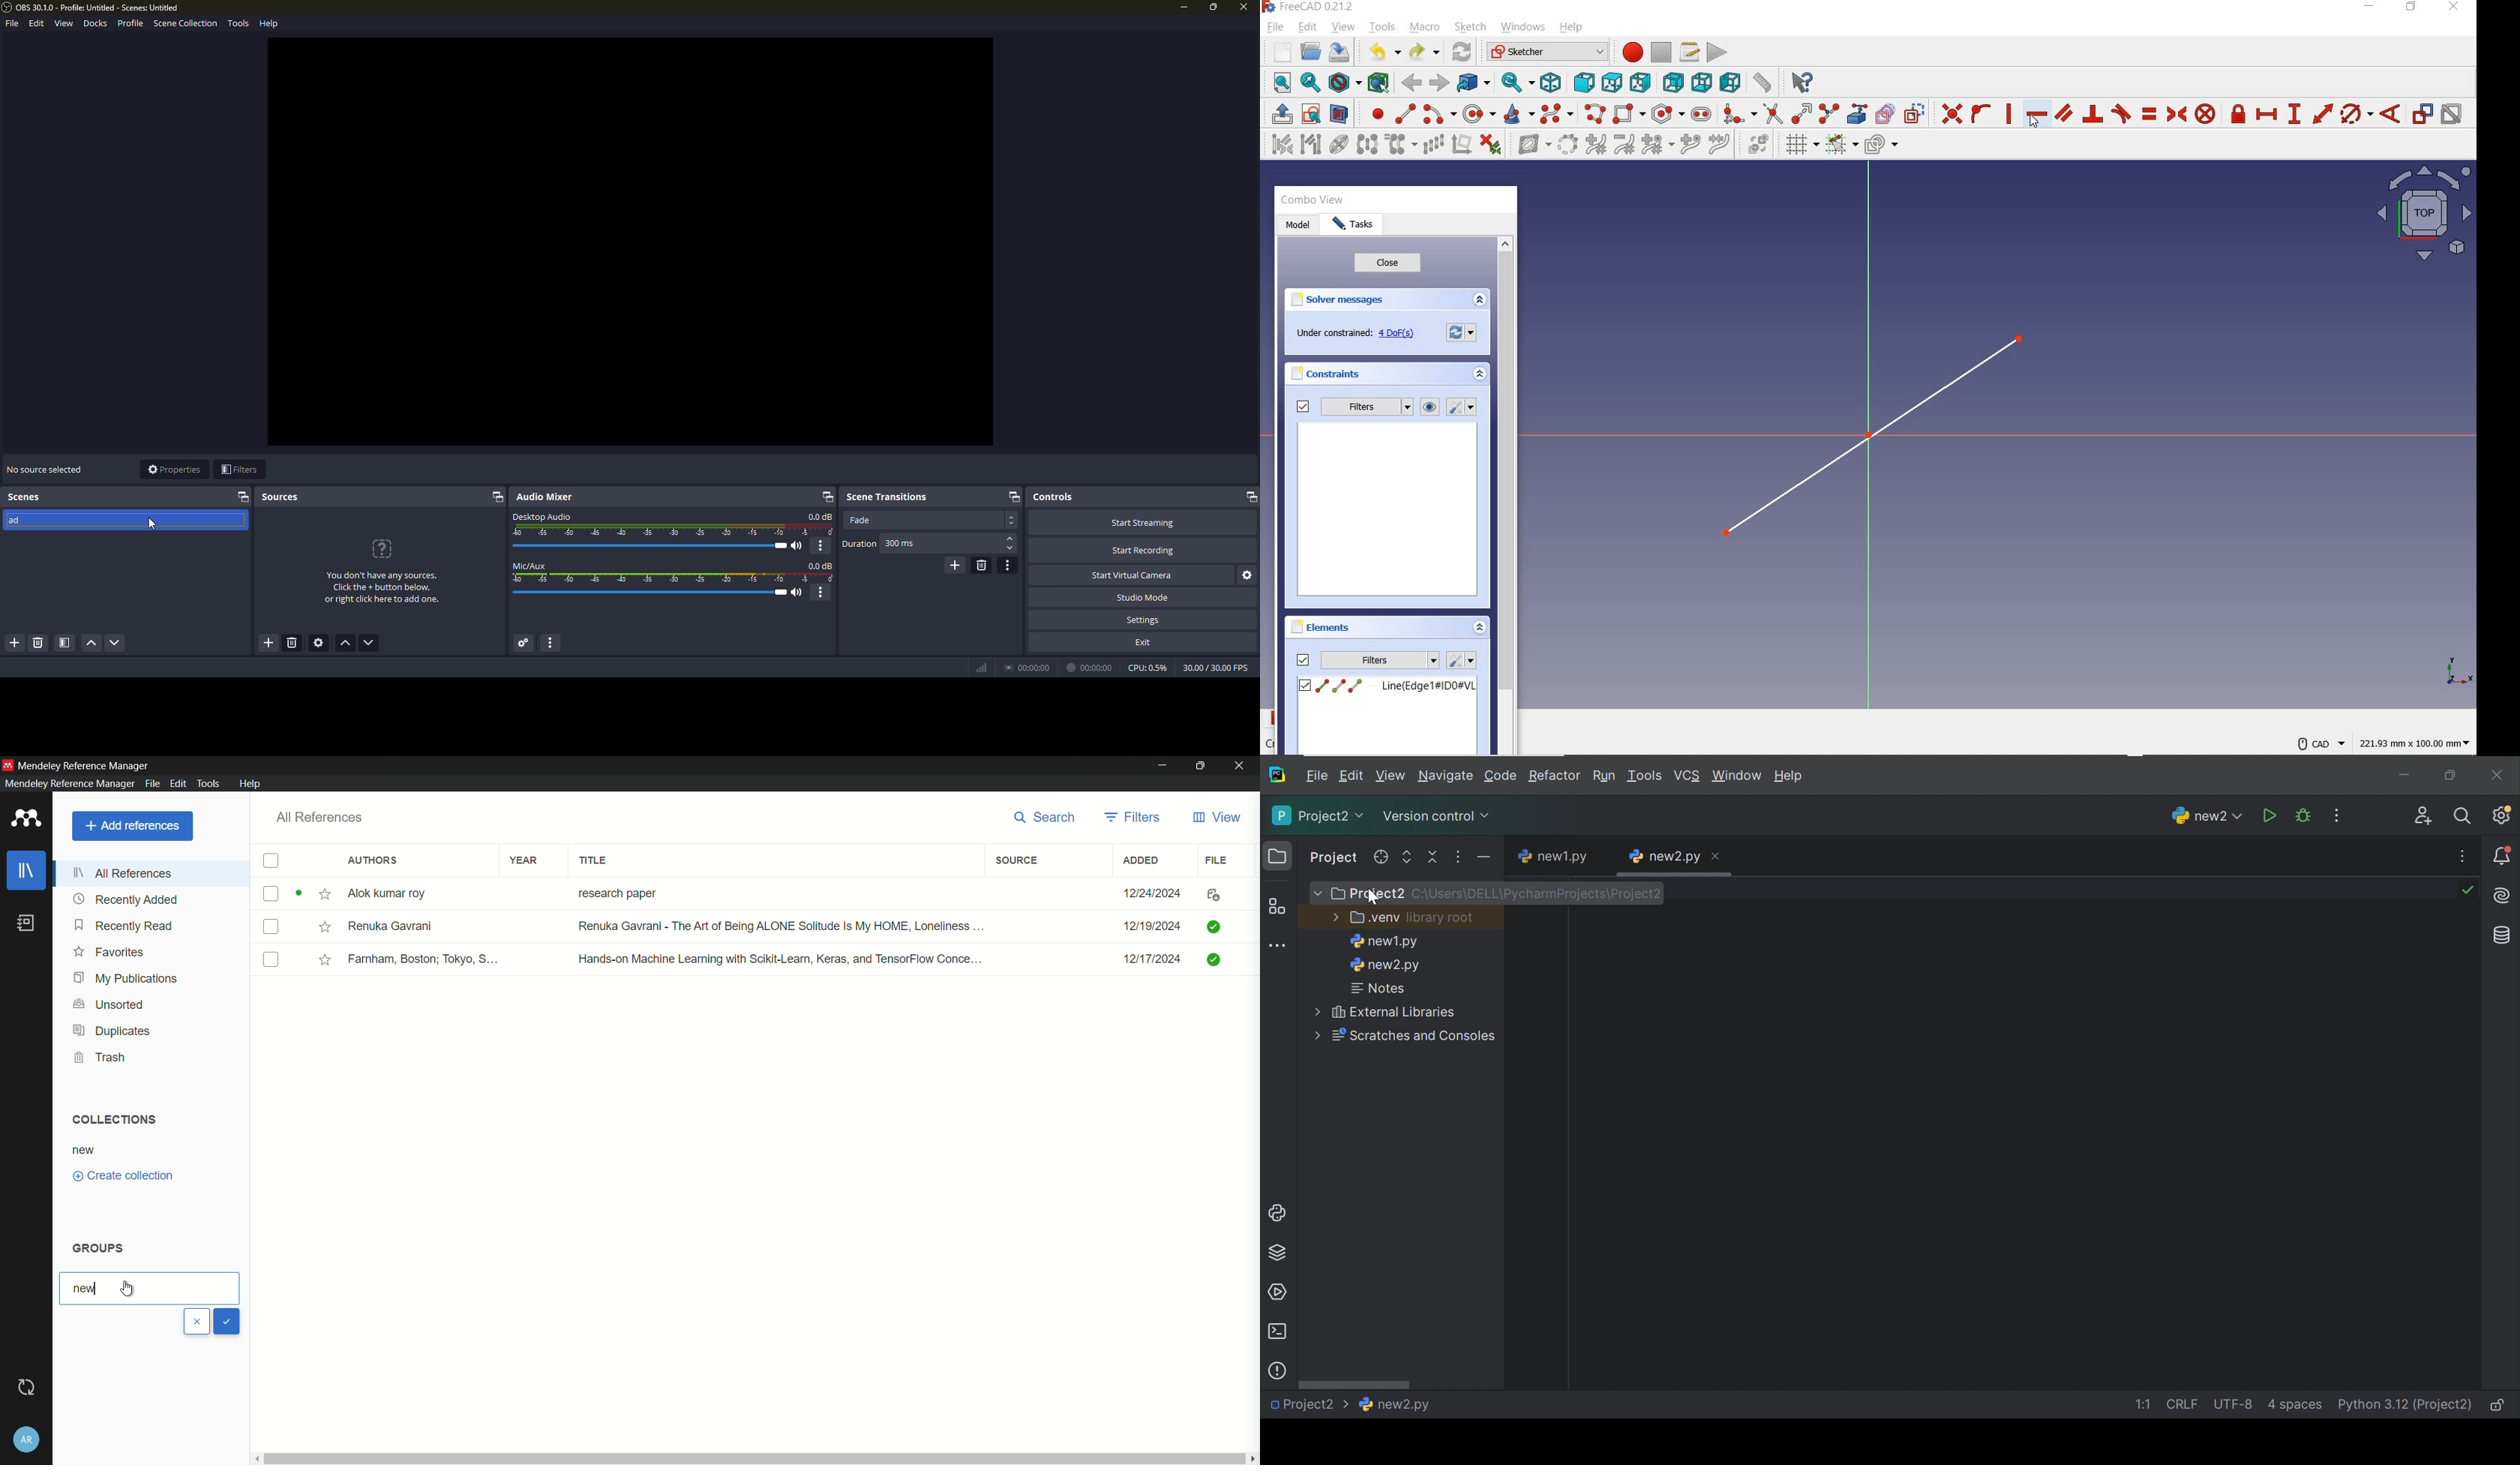 The width and height of the screenshot is (2520, 1484). I want to click on Python Console, so click(1276, 1213).